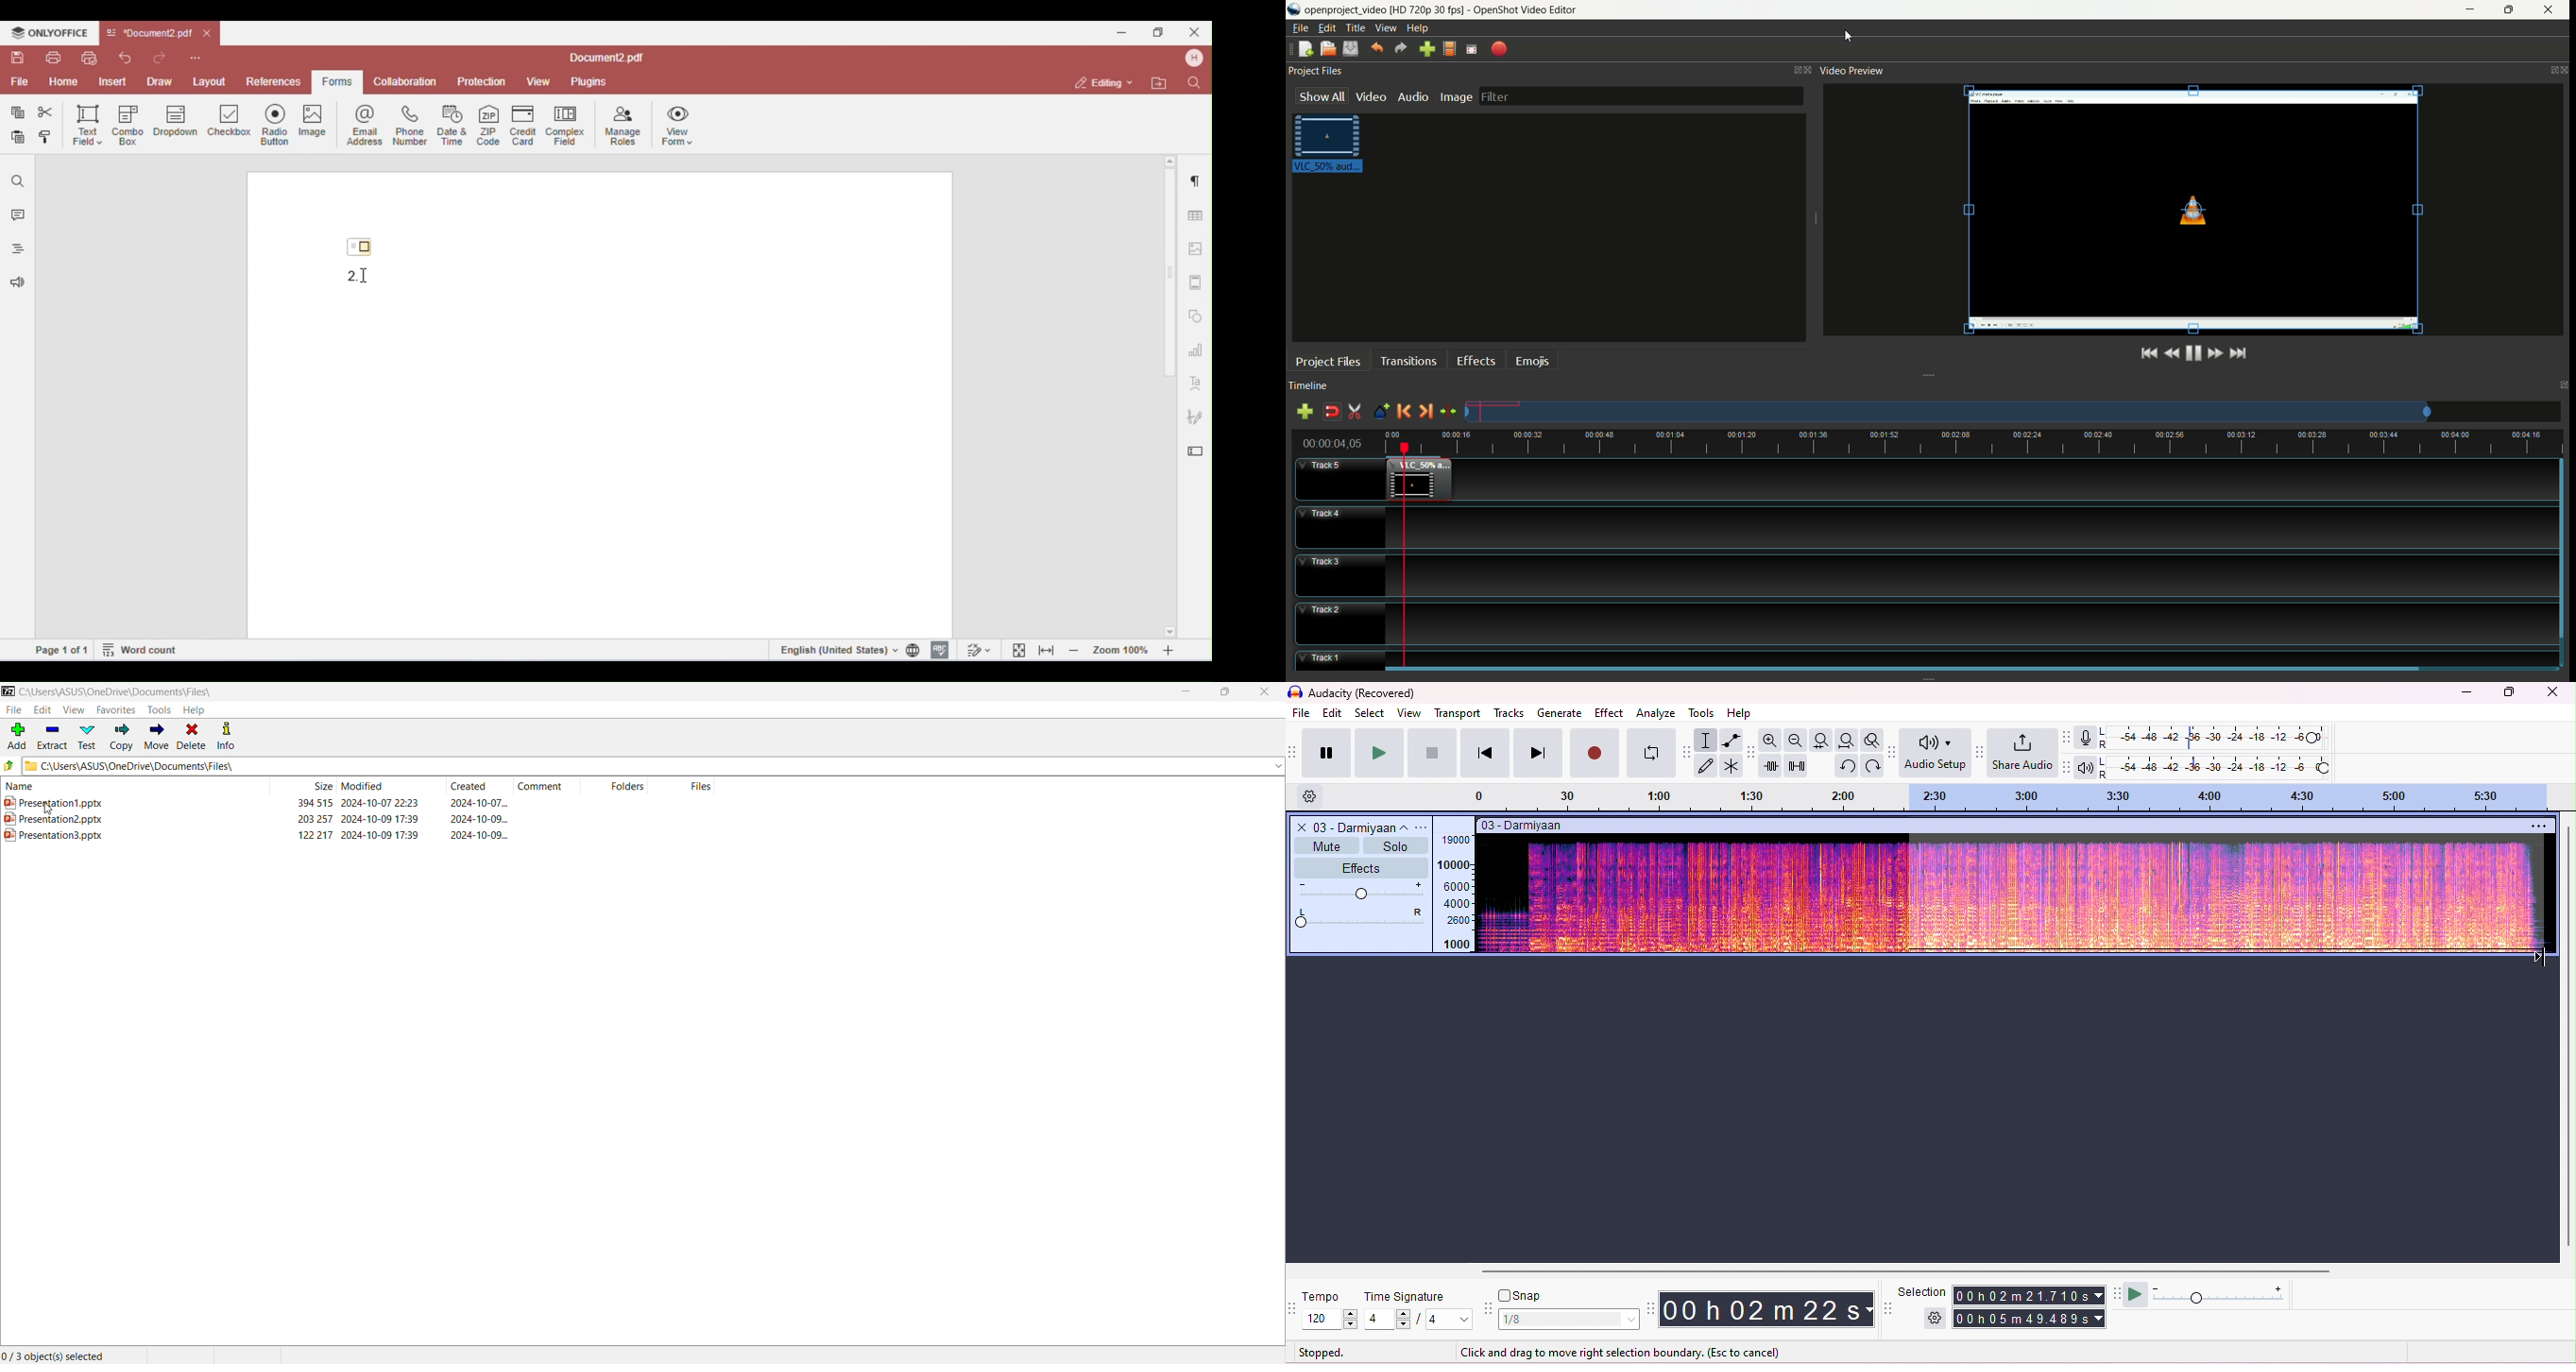 Image resolution: width=2576 pixels, height=1372 pixels. Describe the element at coordinates (1456, 95) in the screenshot. I see `image` at that location.